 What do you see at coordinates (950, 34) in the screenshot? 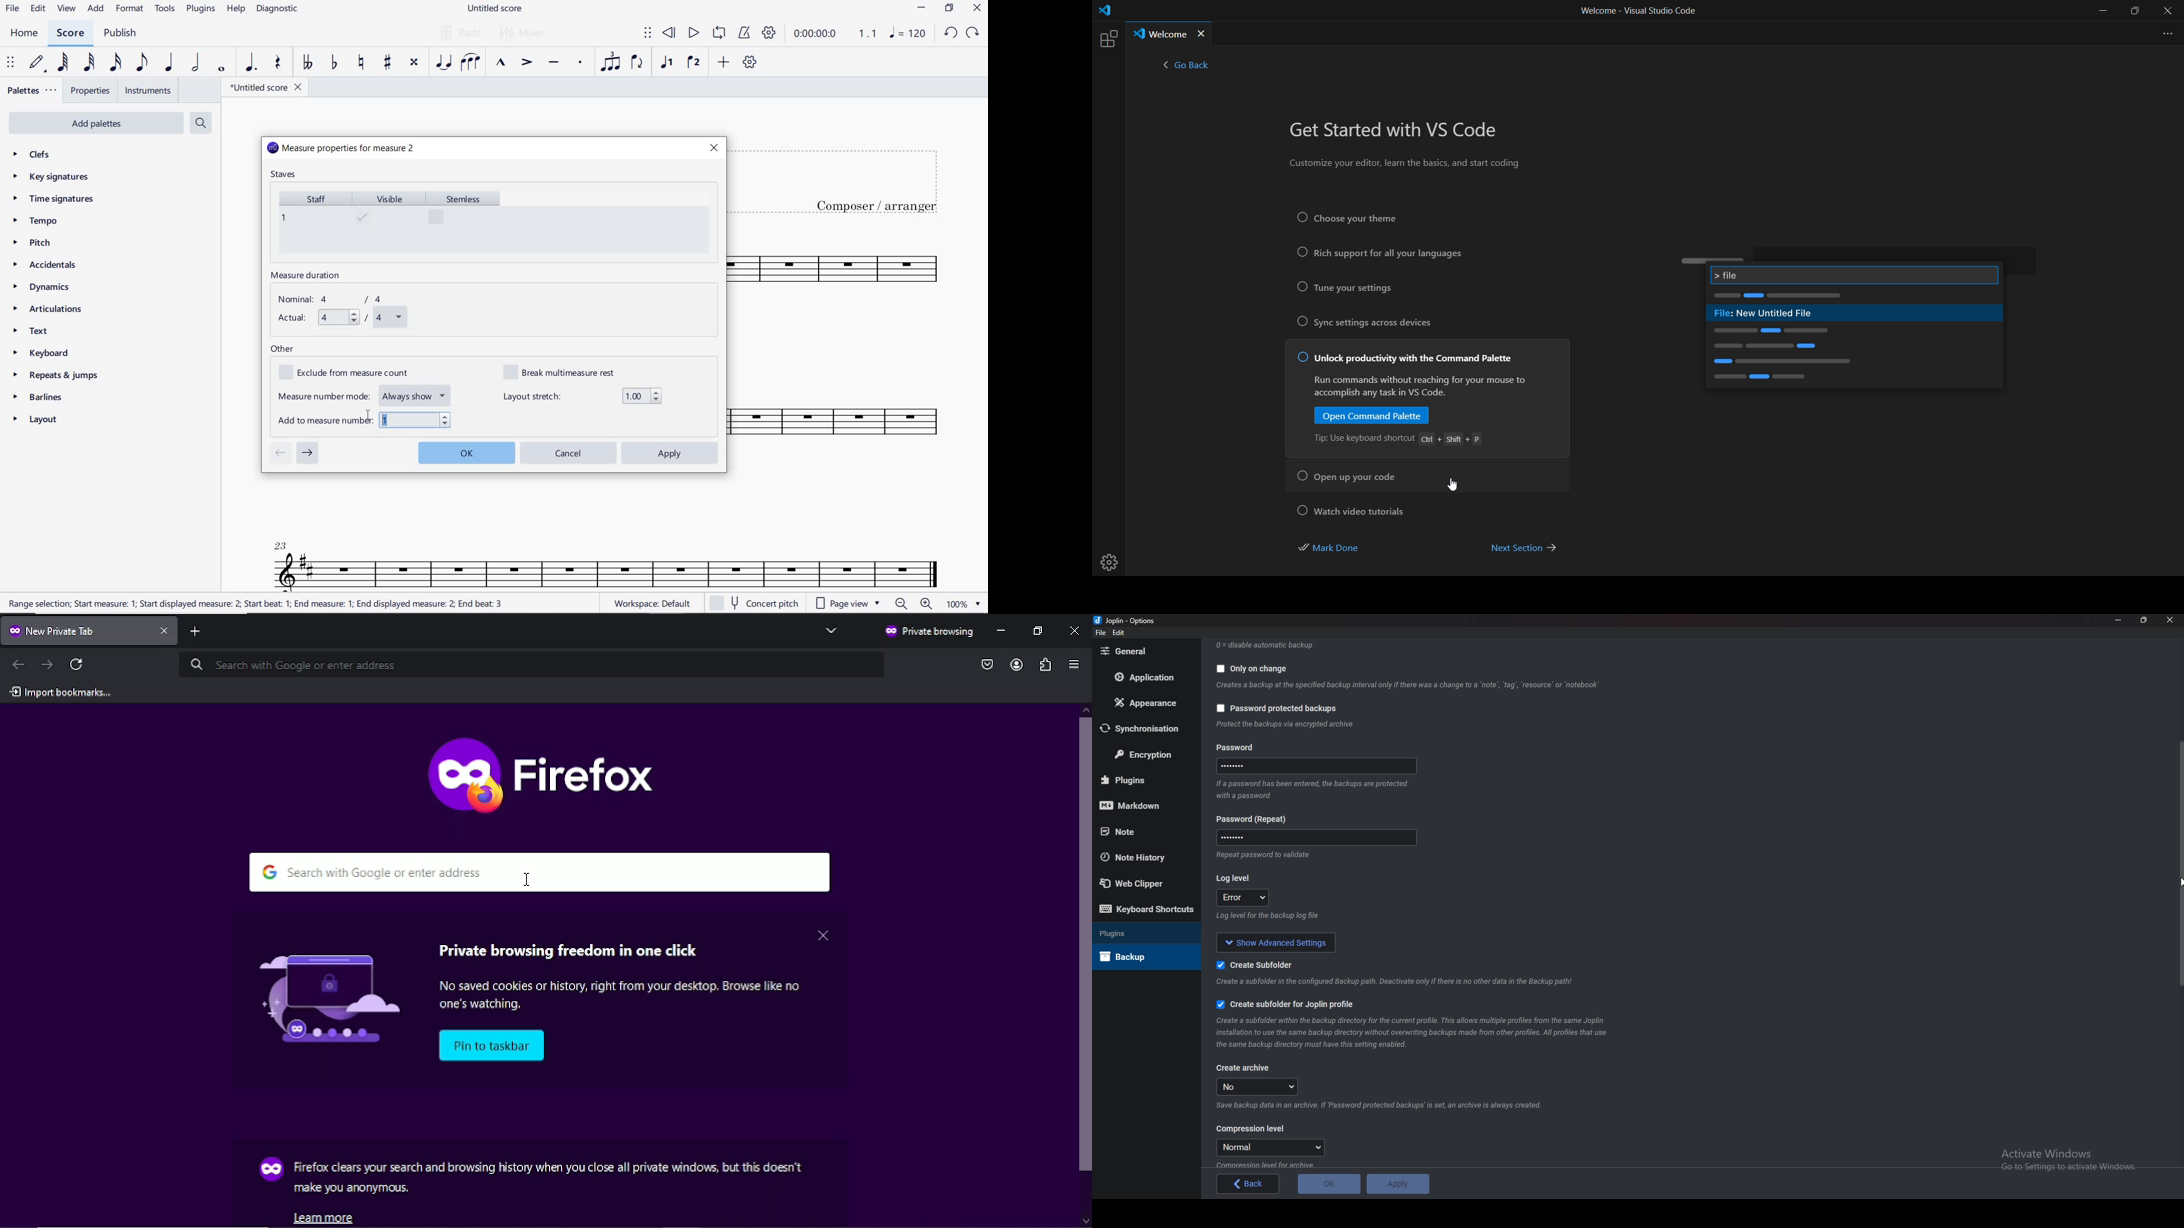
I see `UNDO` at bounding box center [950, 34].